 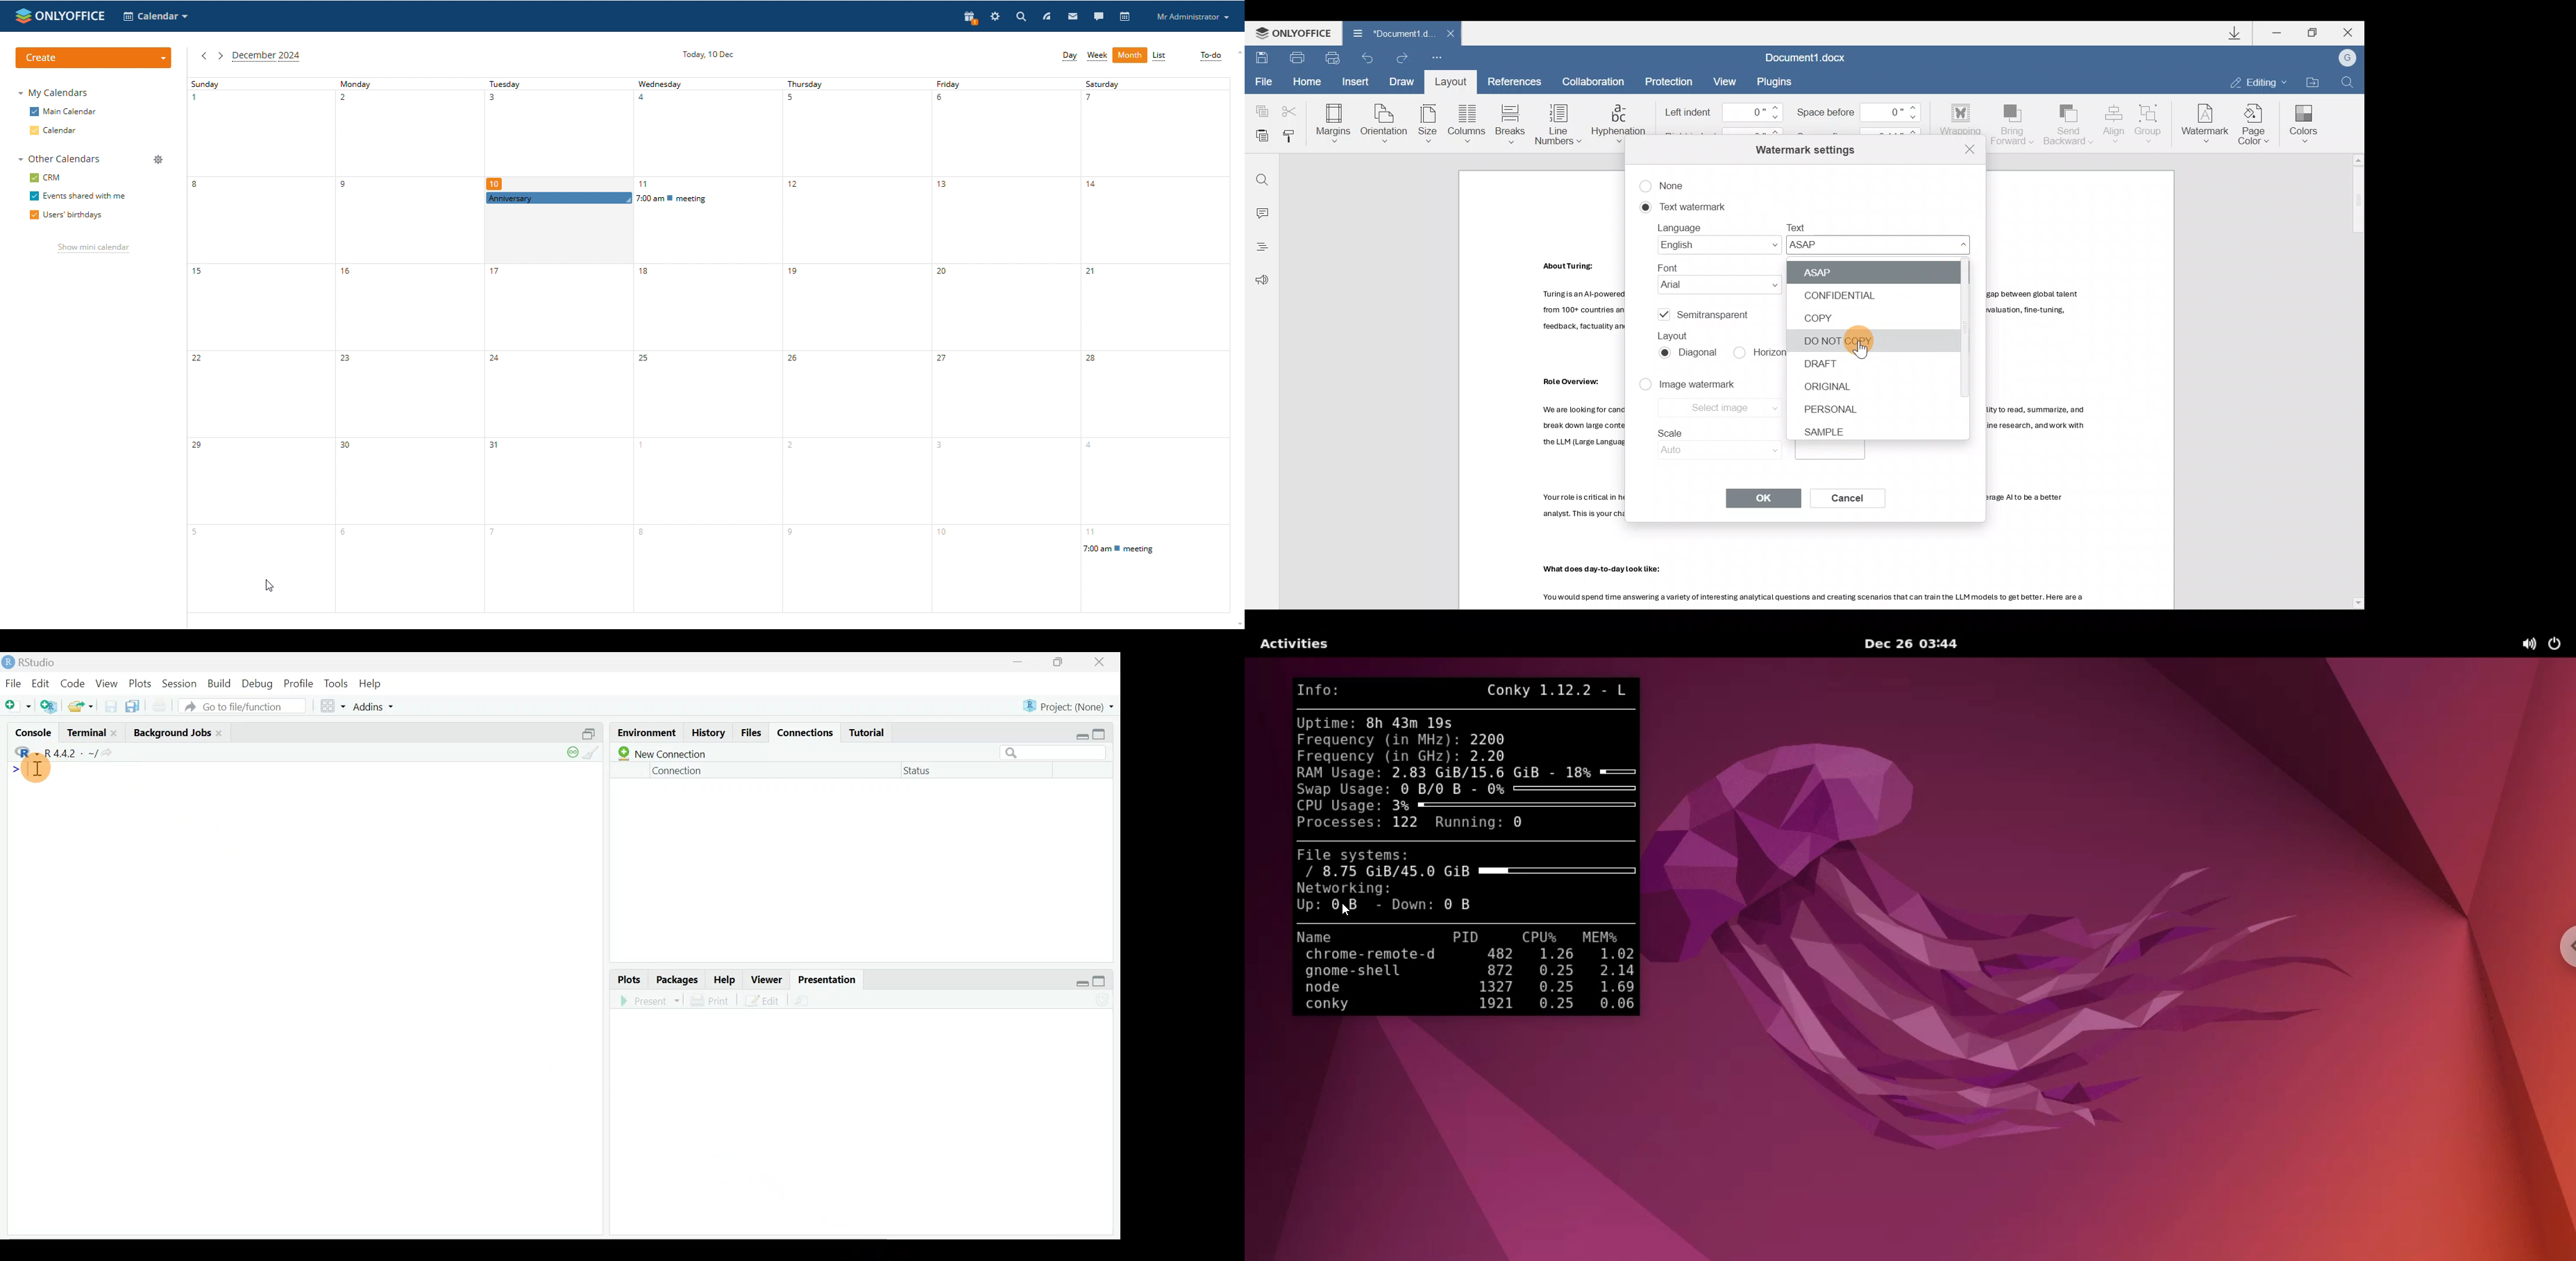 I want to click on Background jobs, so click(x=171, y=731).